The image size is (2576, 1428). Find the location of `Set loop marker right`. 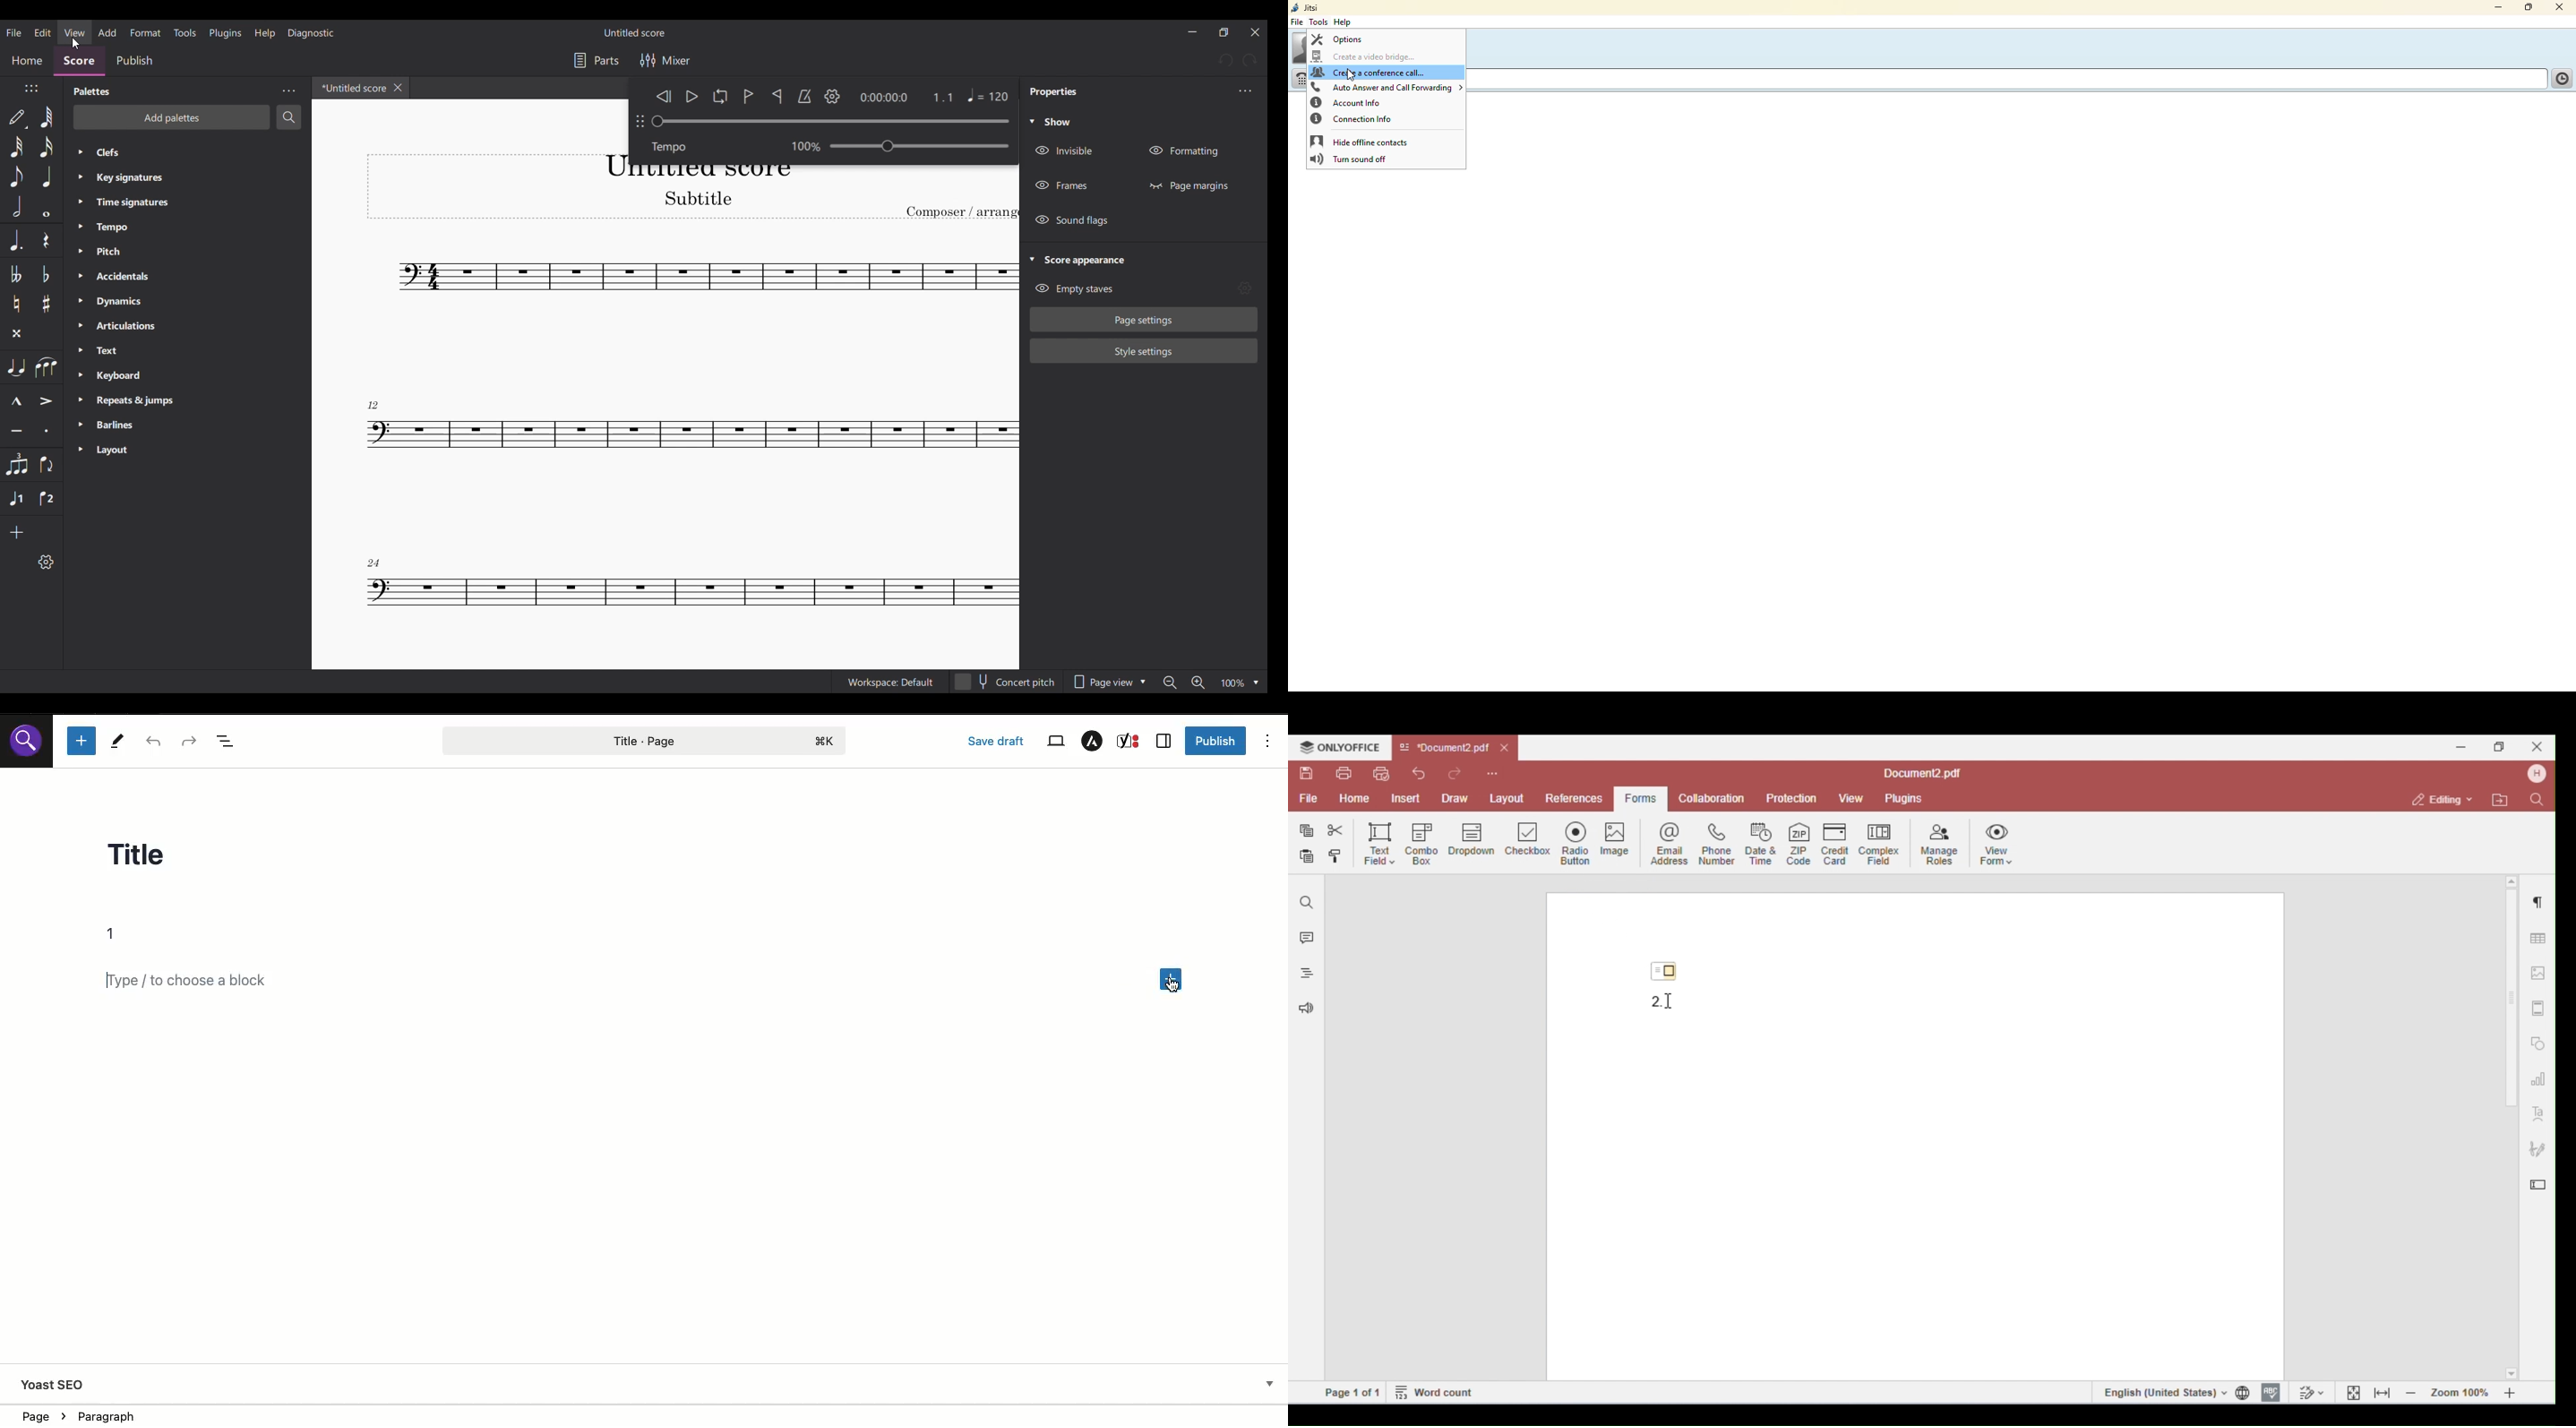

Set loop marker right is located at coordinates (776, 96).